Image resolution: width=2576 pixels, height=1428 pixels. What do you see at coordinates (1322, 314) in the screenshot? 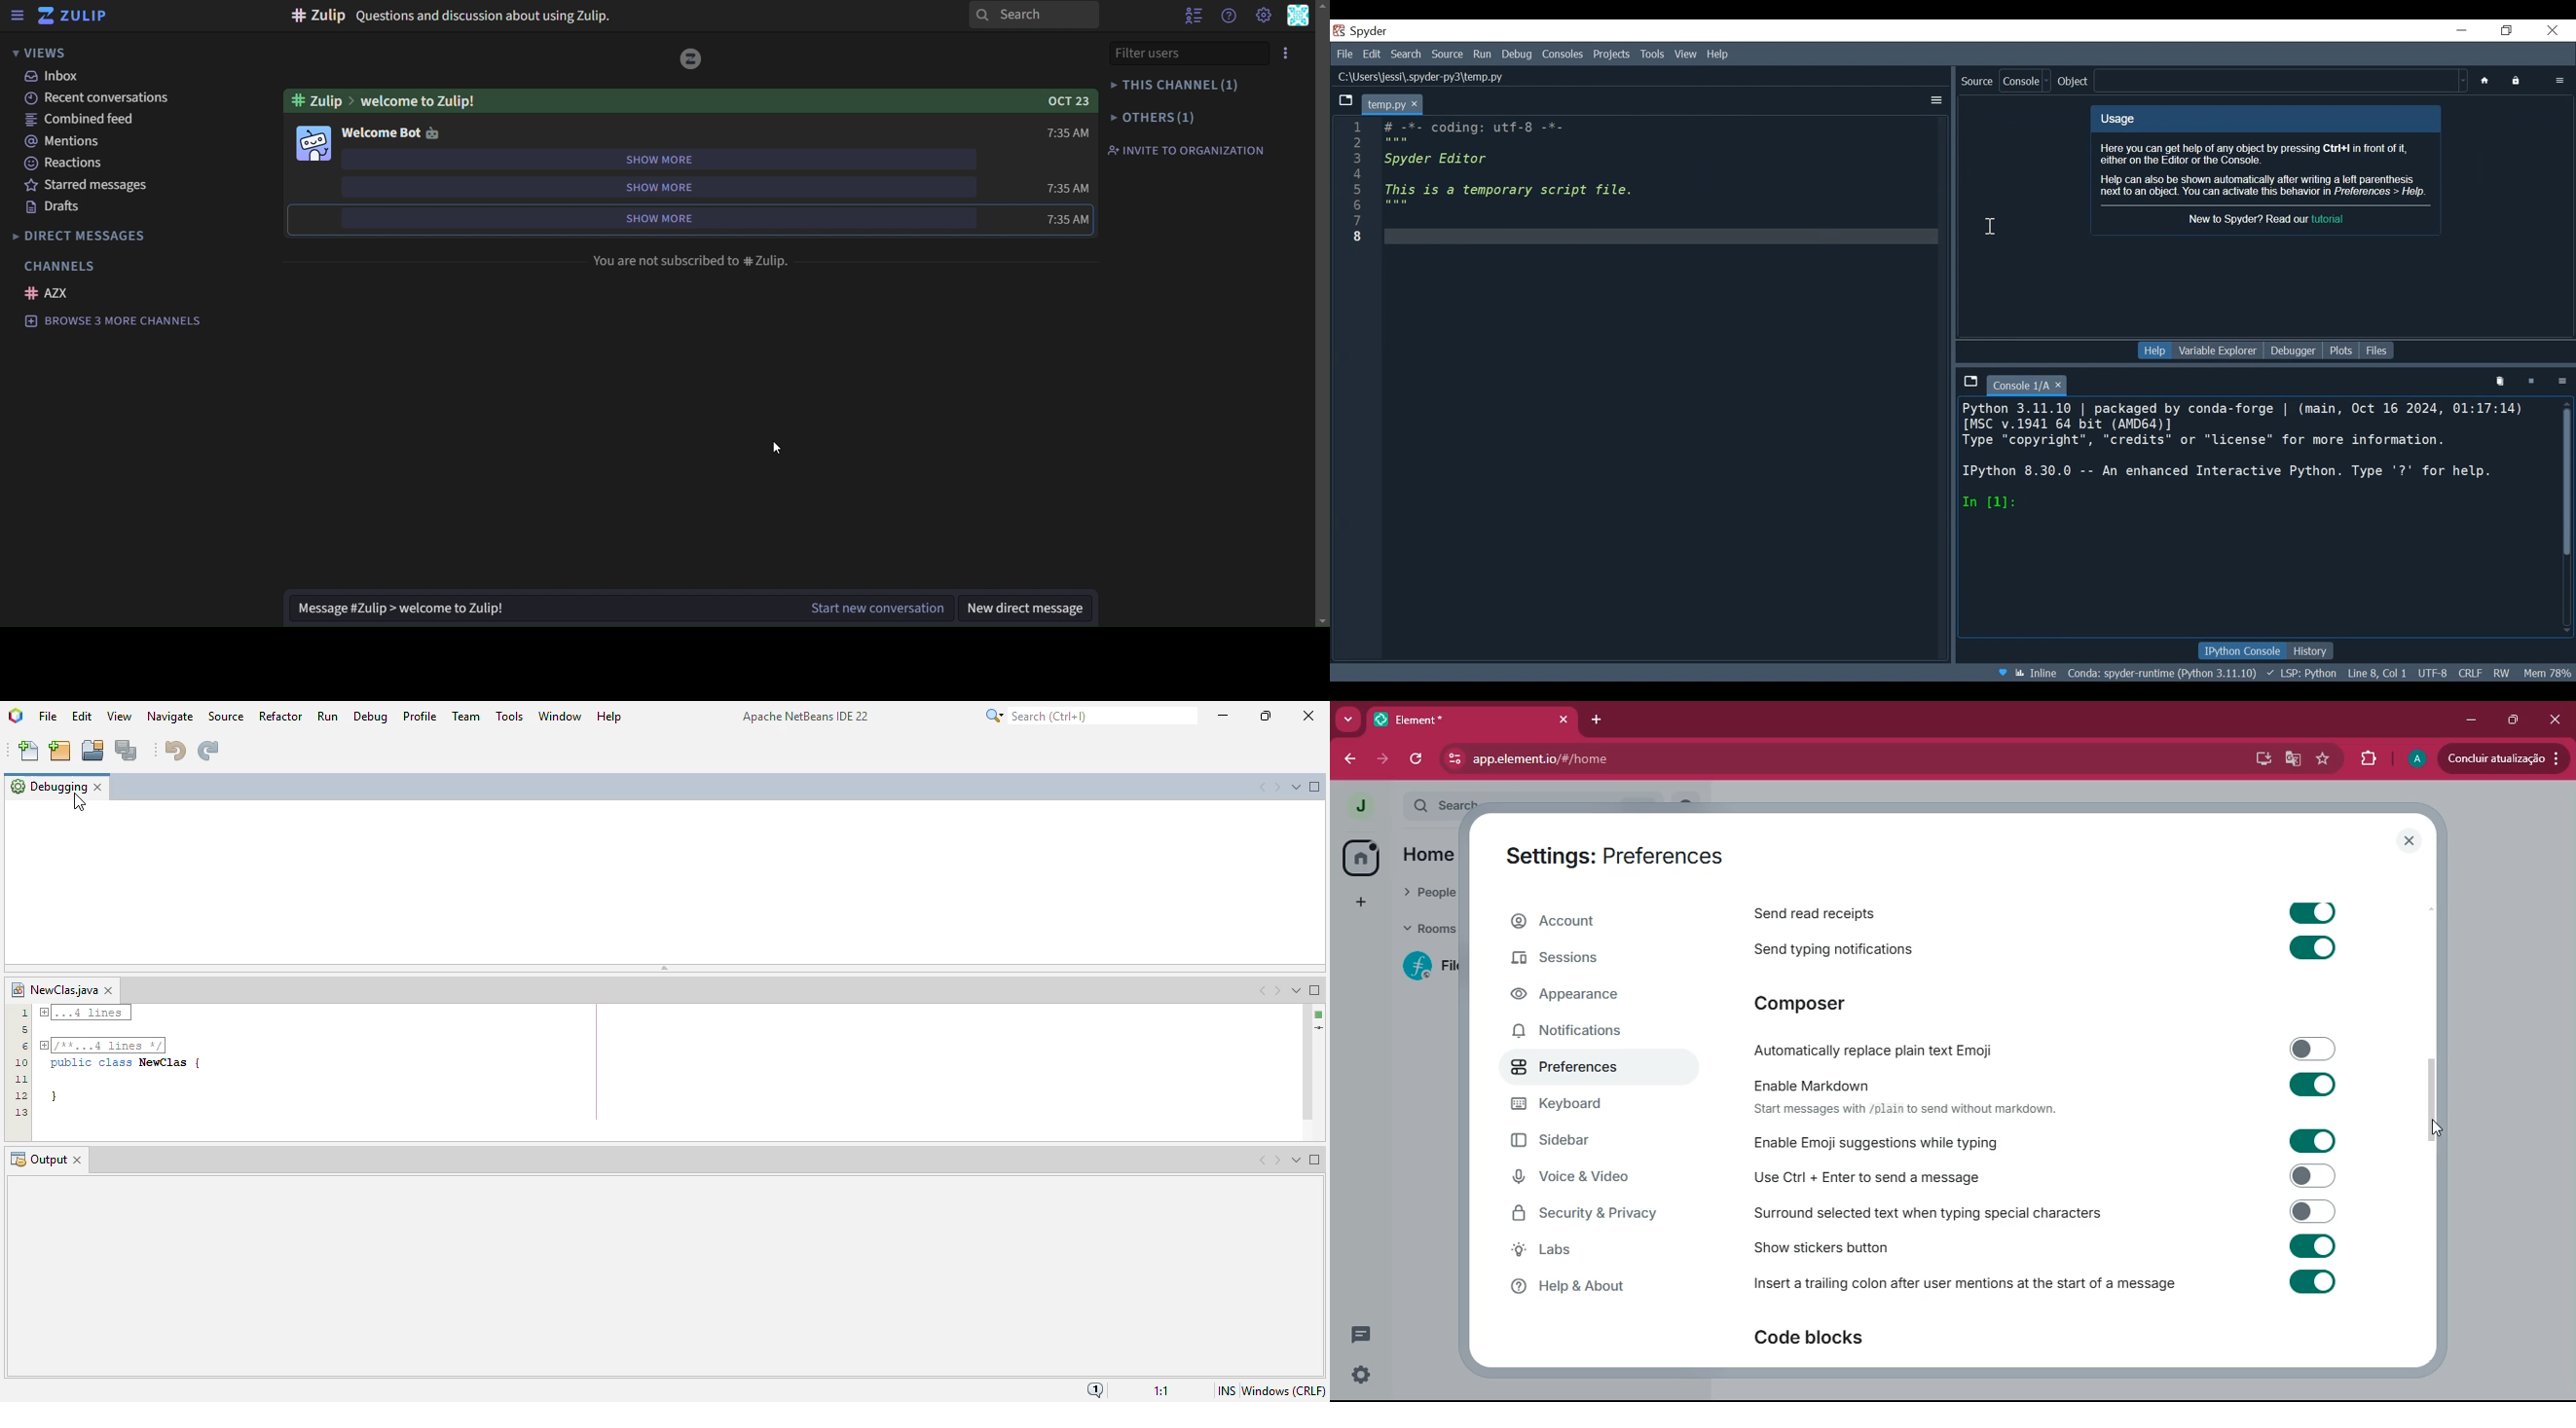
I see `Scroll Bar` at bounding box center [1322, 314].